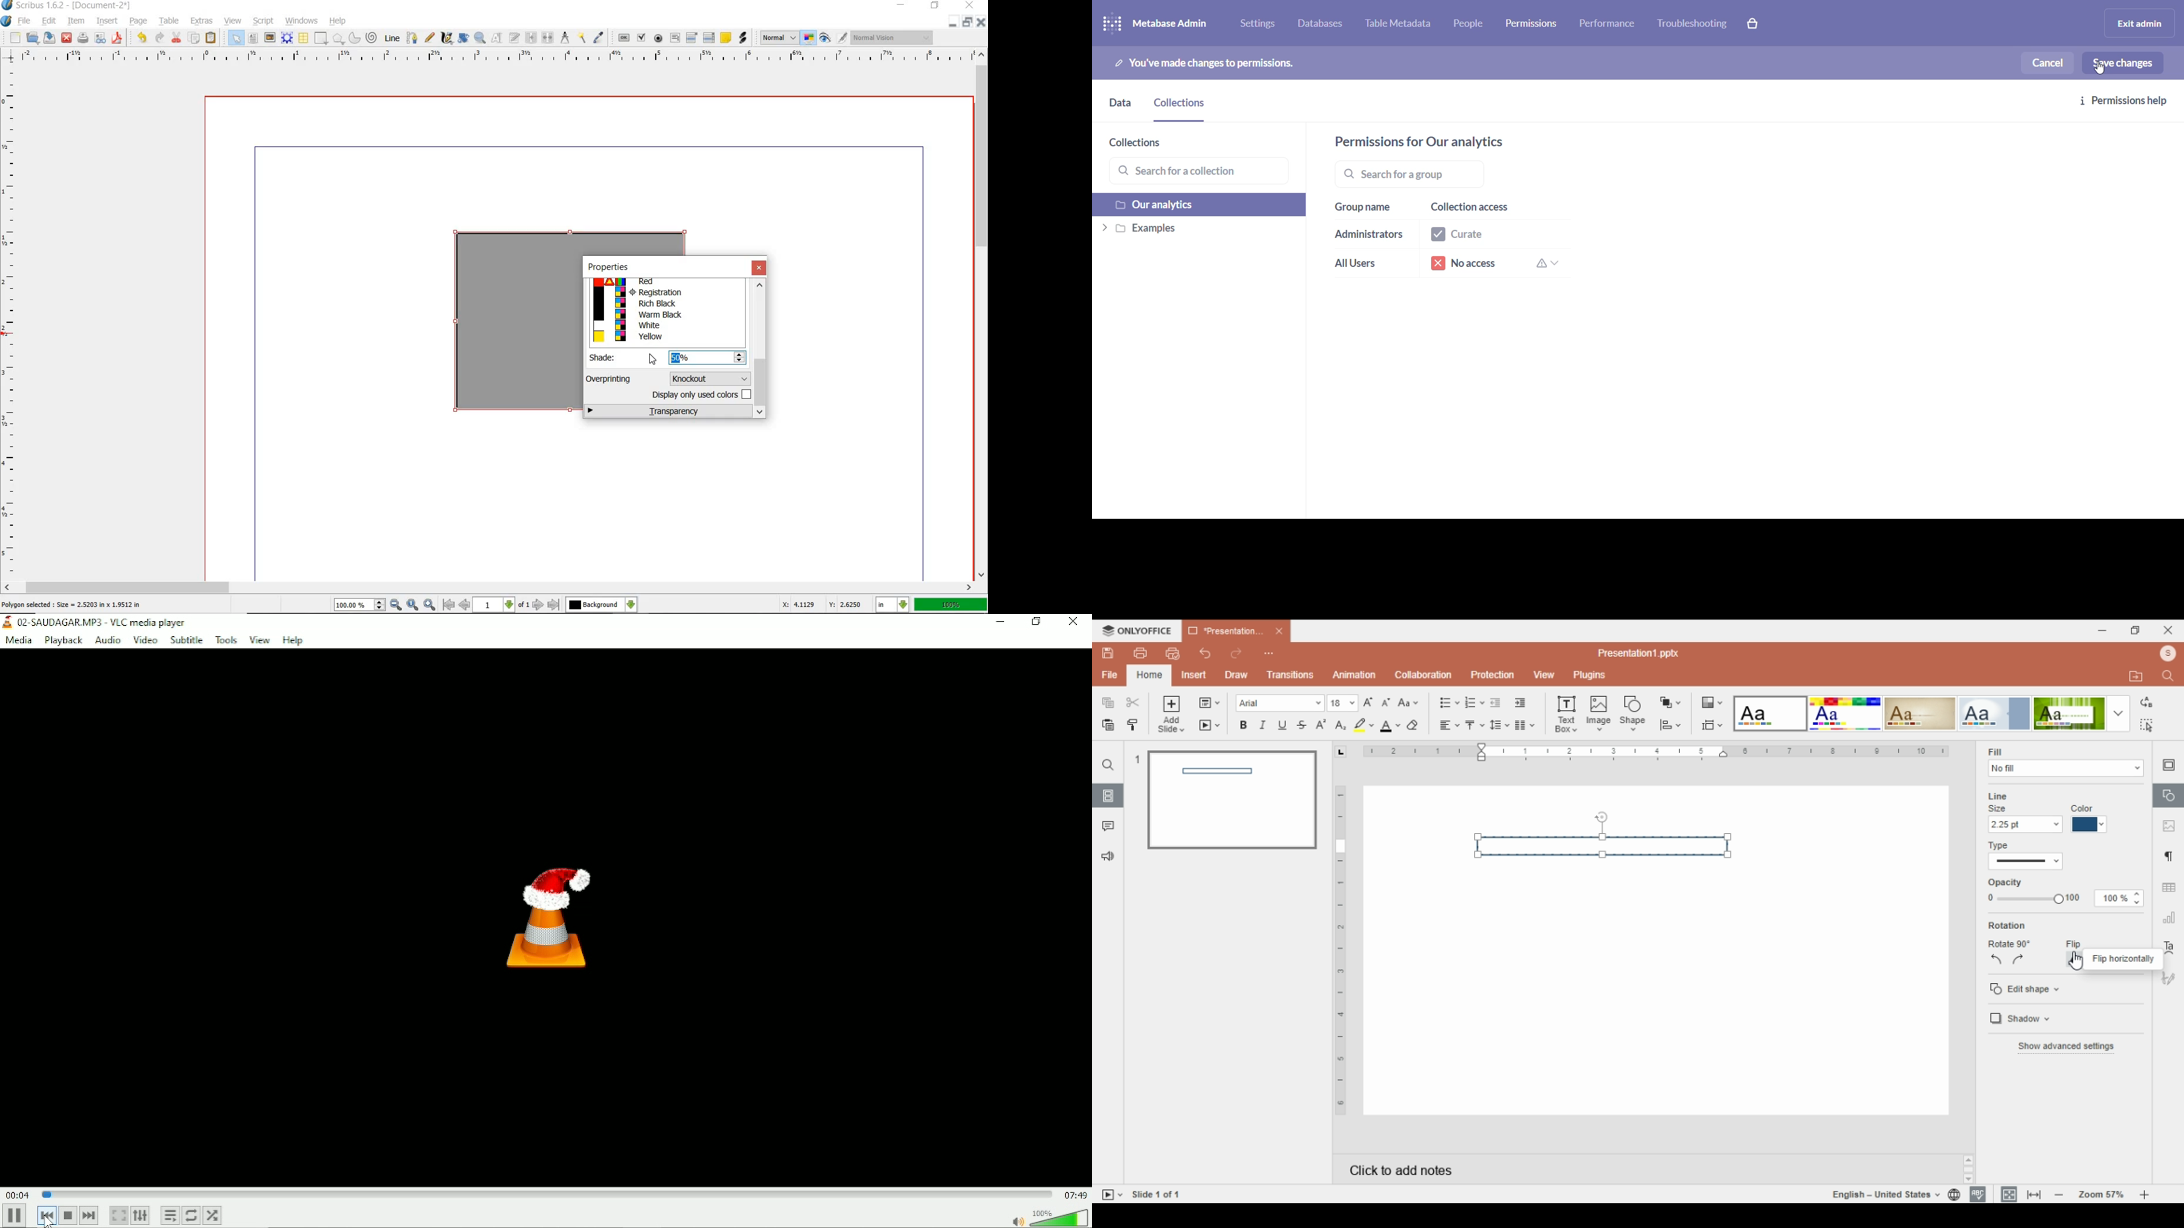 Image resolution: width=2184 pixels, height=1232 pixels. Describe the element at coordinates (211, 39) in the screenshot. I see `paste` at that location.